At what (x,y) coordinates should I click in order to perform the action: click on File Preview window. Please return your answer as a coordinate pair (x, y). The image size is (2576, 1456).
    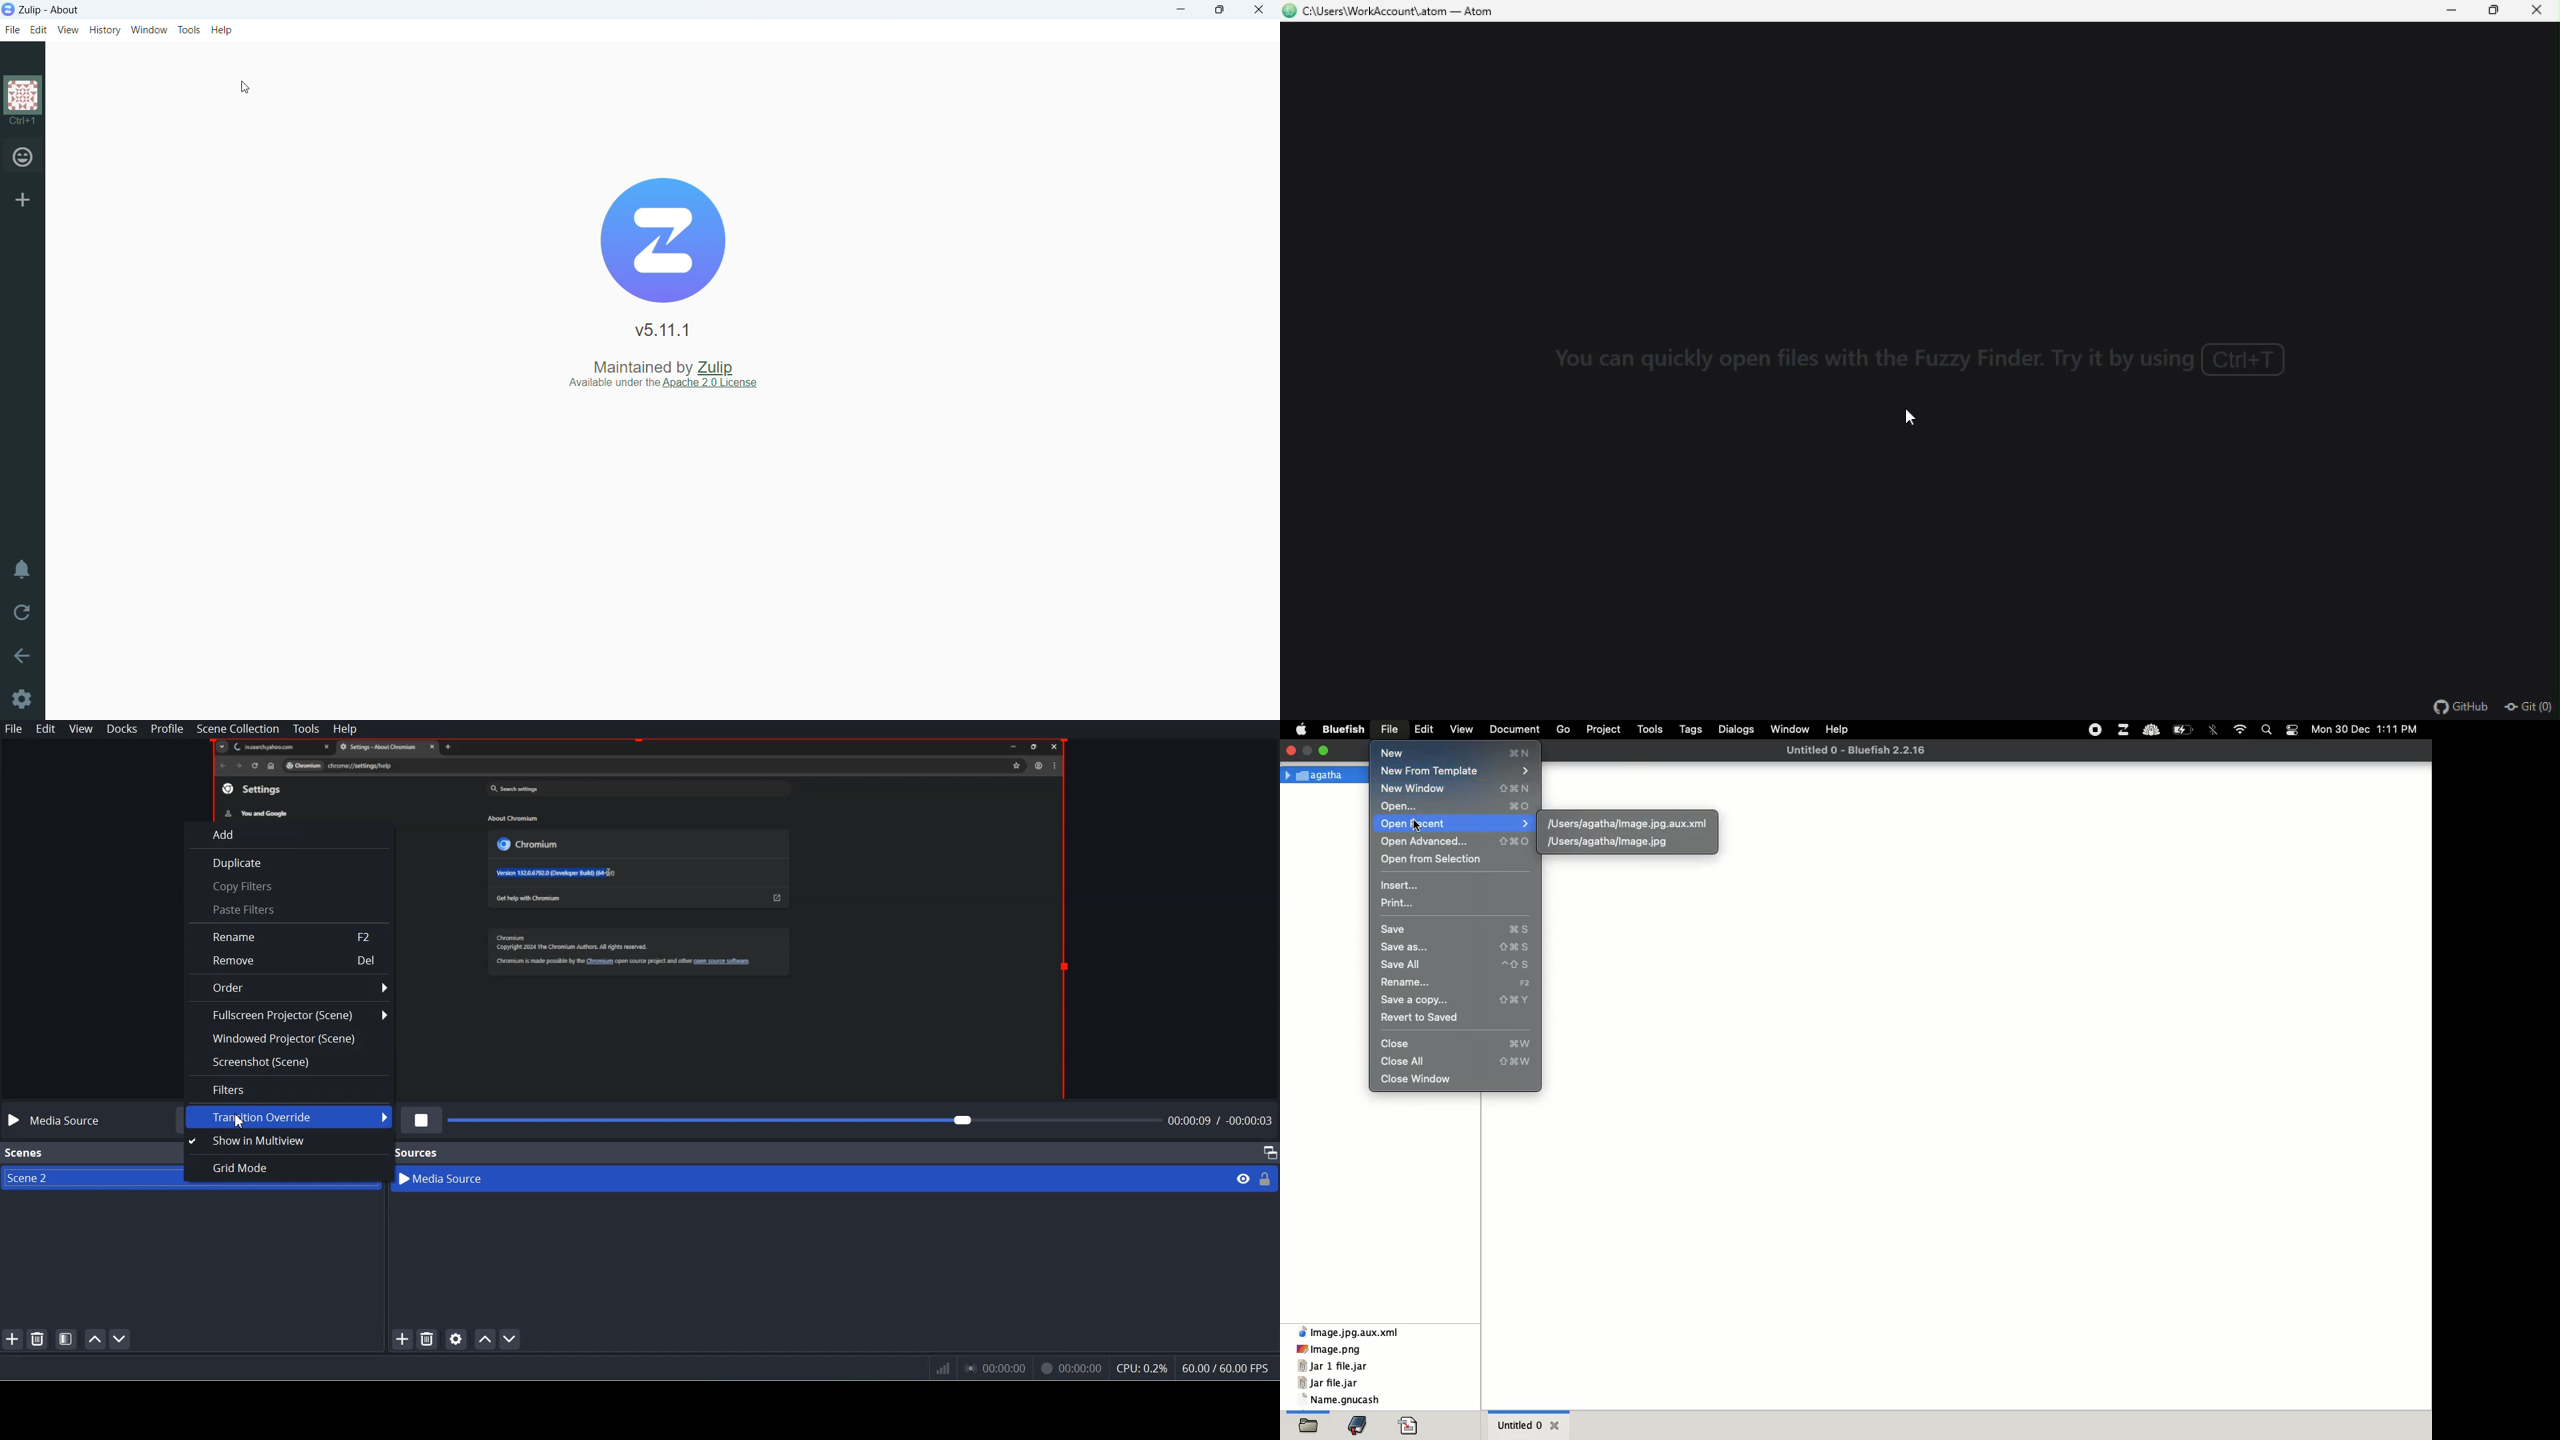
    Looking at the image, I should click on (738, 918).